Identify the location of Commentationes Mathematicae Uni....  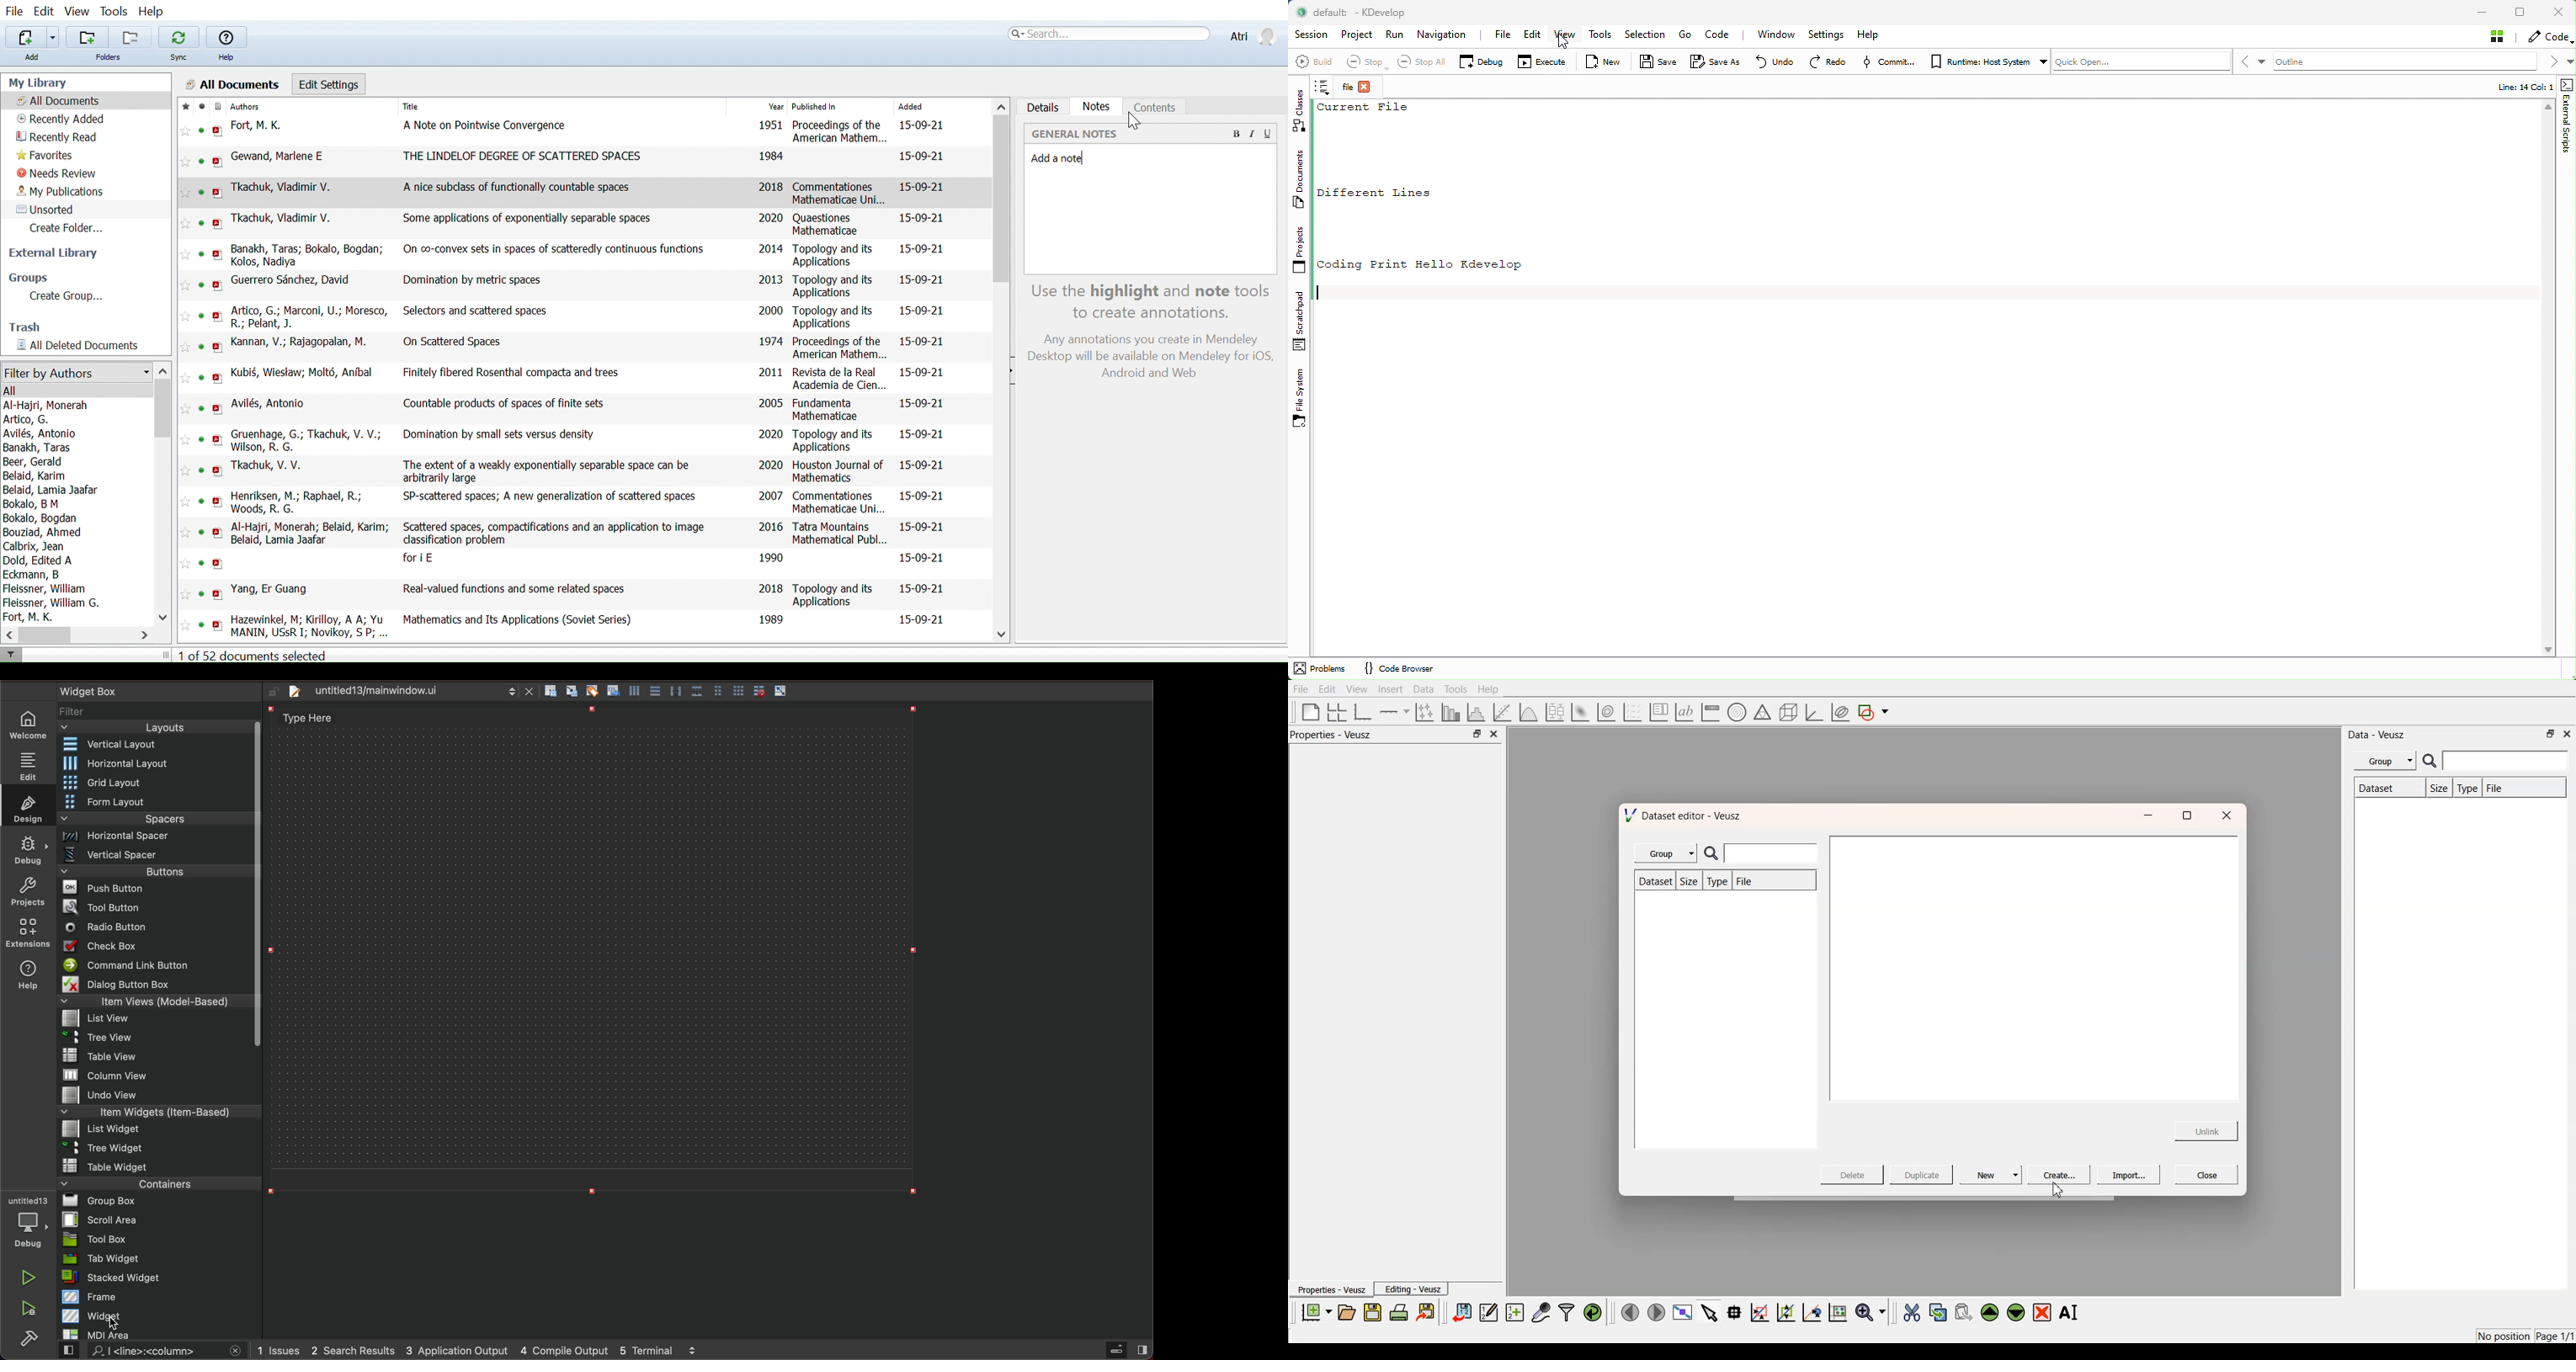
(839, 194).